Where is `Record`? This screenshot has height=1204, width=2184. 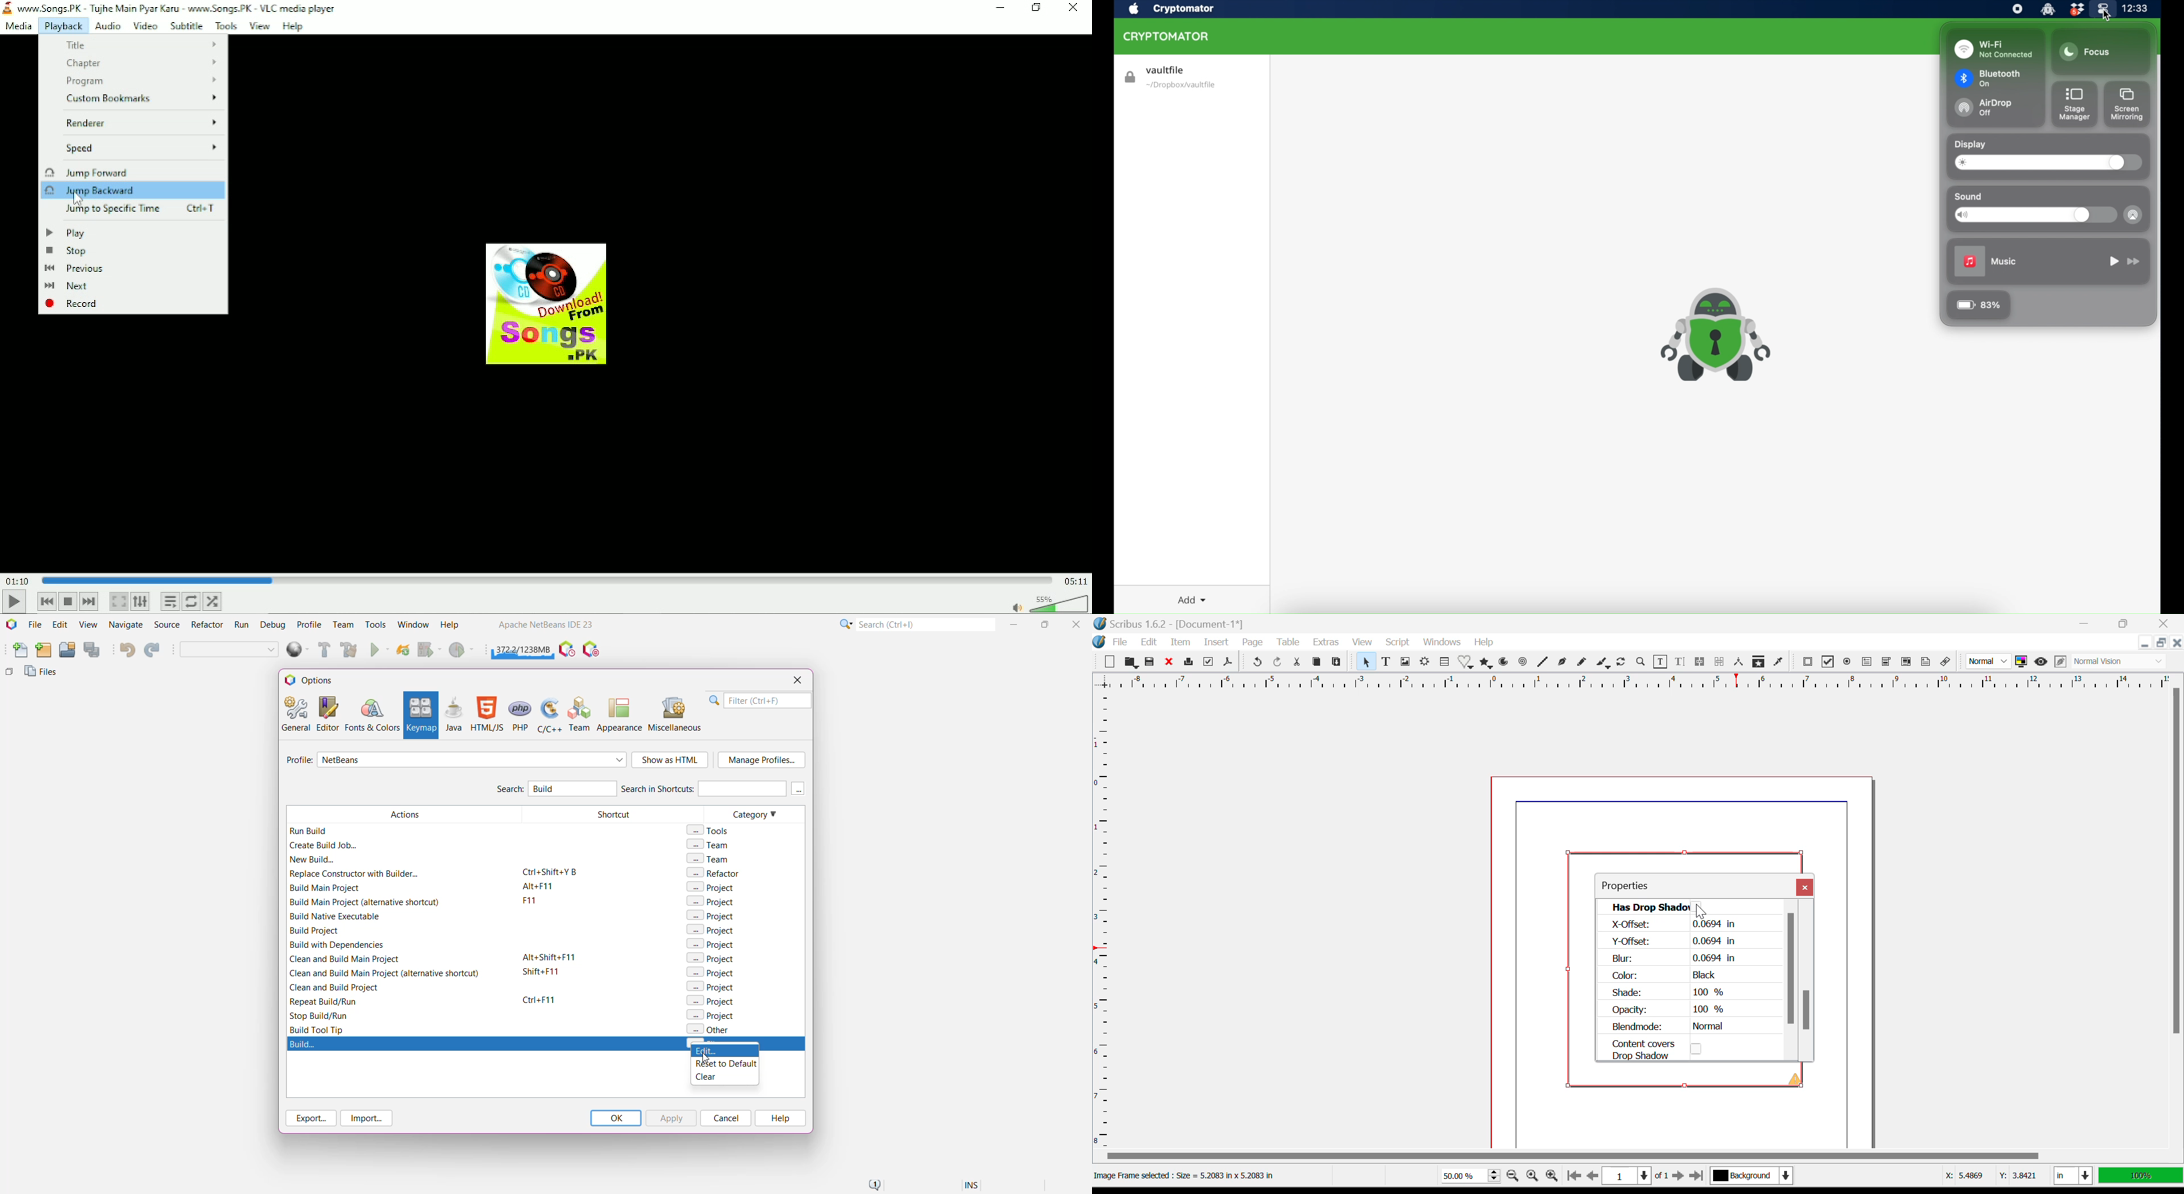
Record is located at coordinates (75, 303).